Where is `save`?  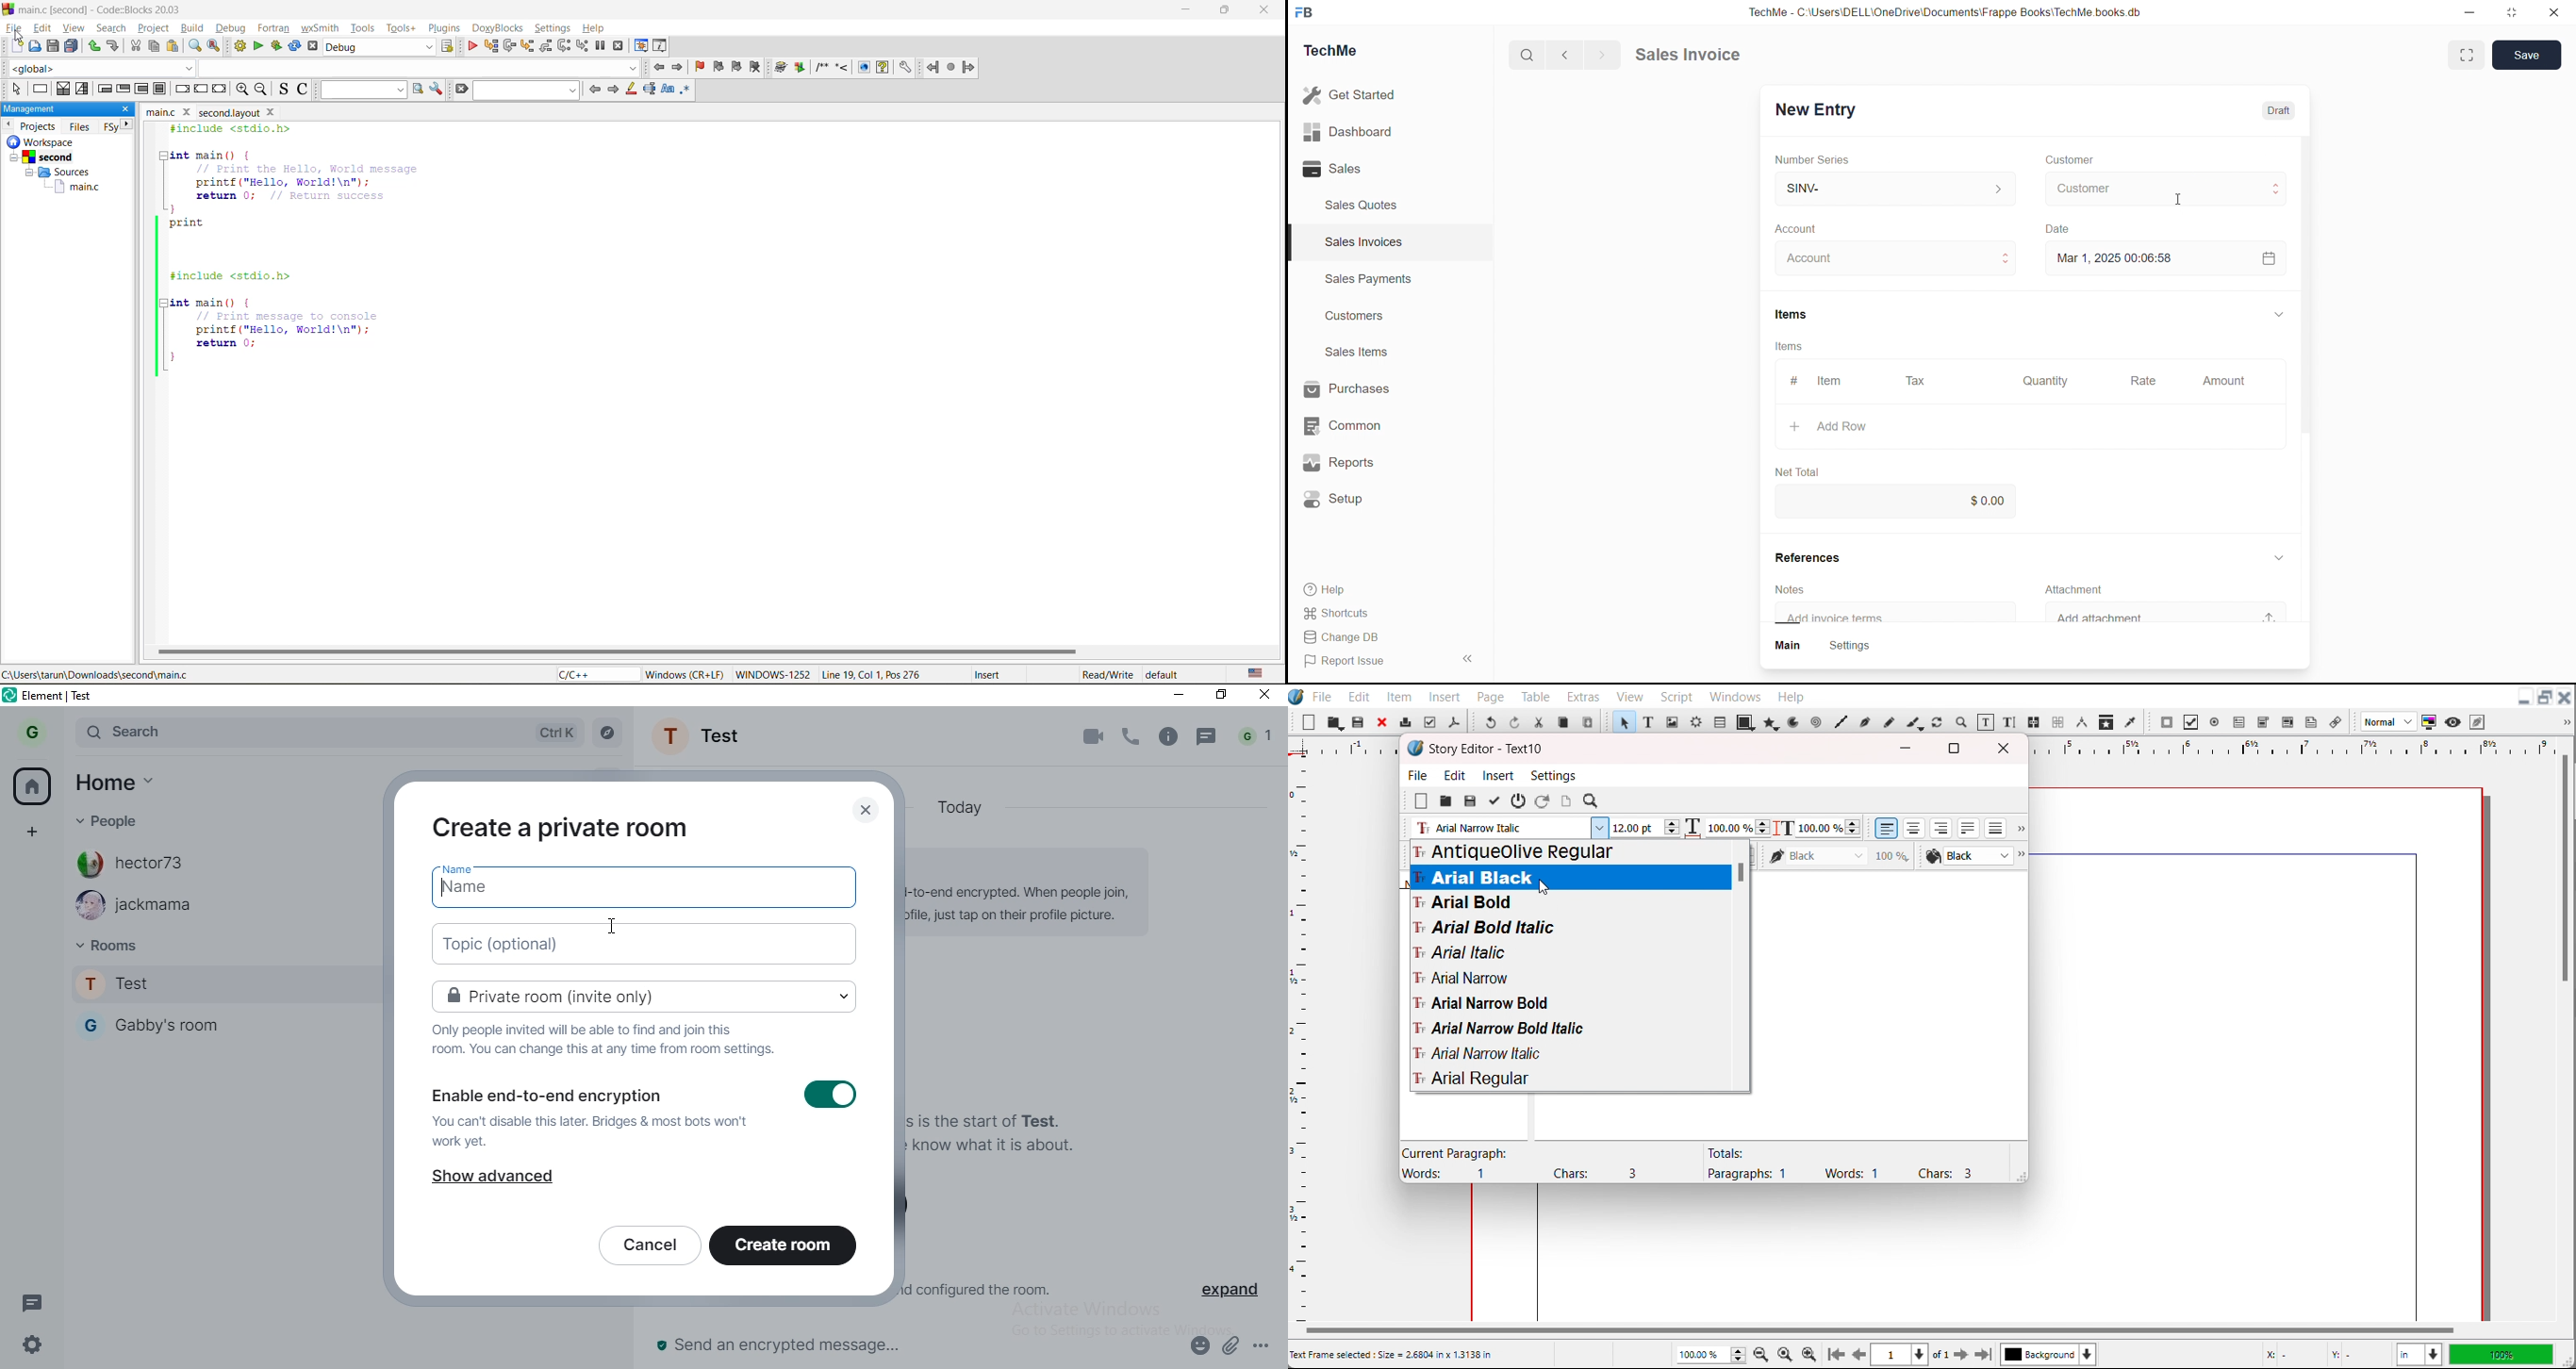 save is located at coordinates (52, 45).